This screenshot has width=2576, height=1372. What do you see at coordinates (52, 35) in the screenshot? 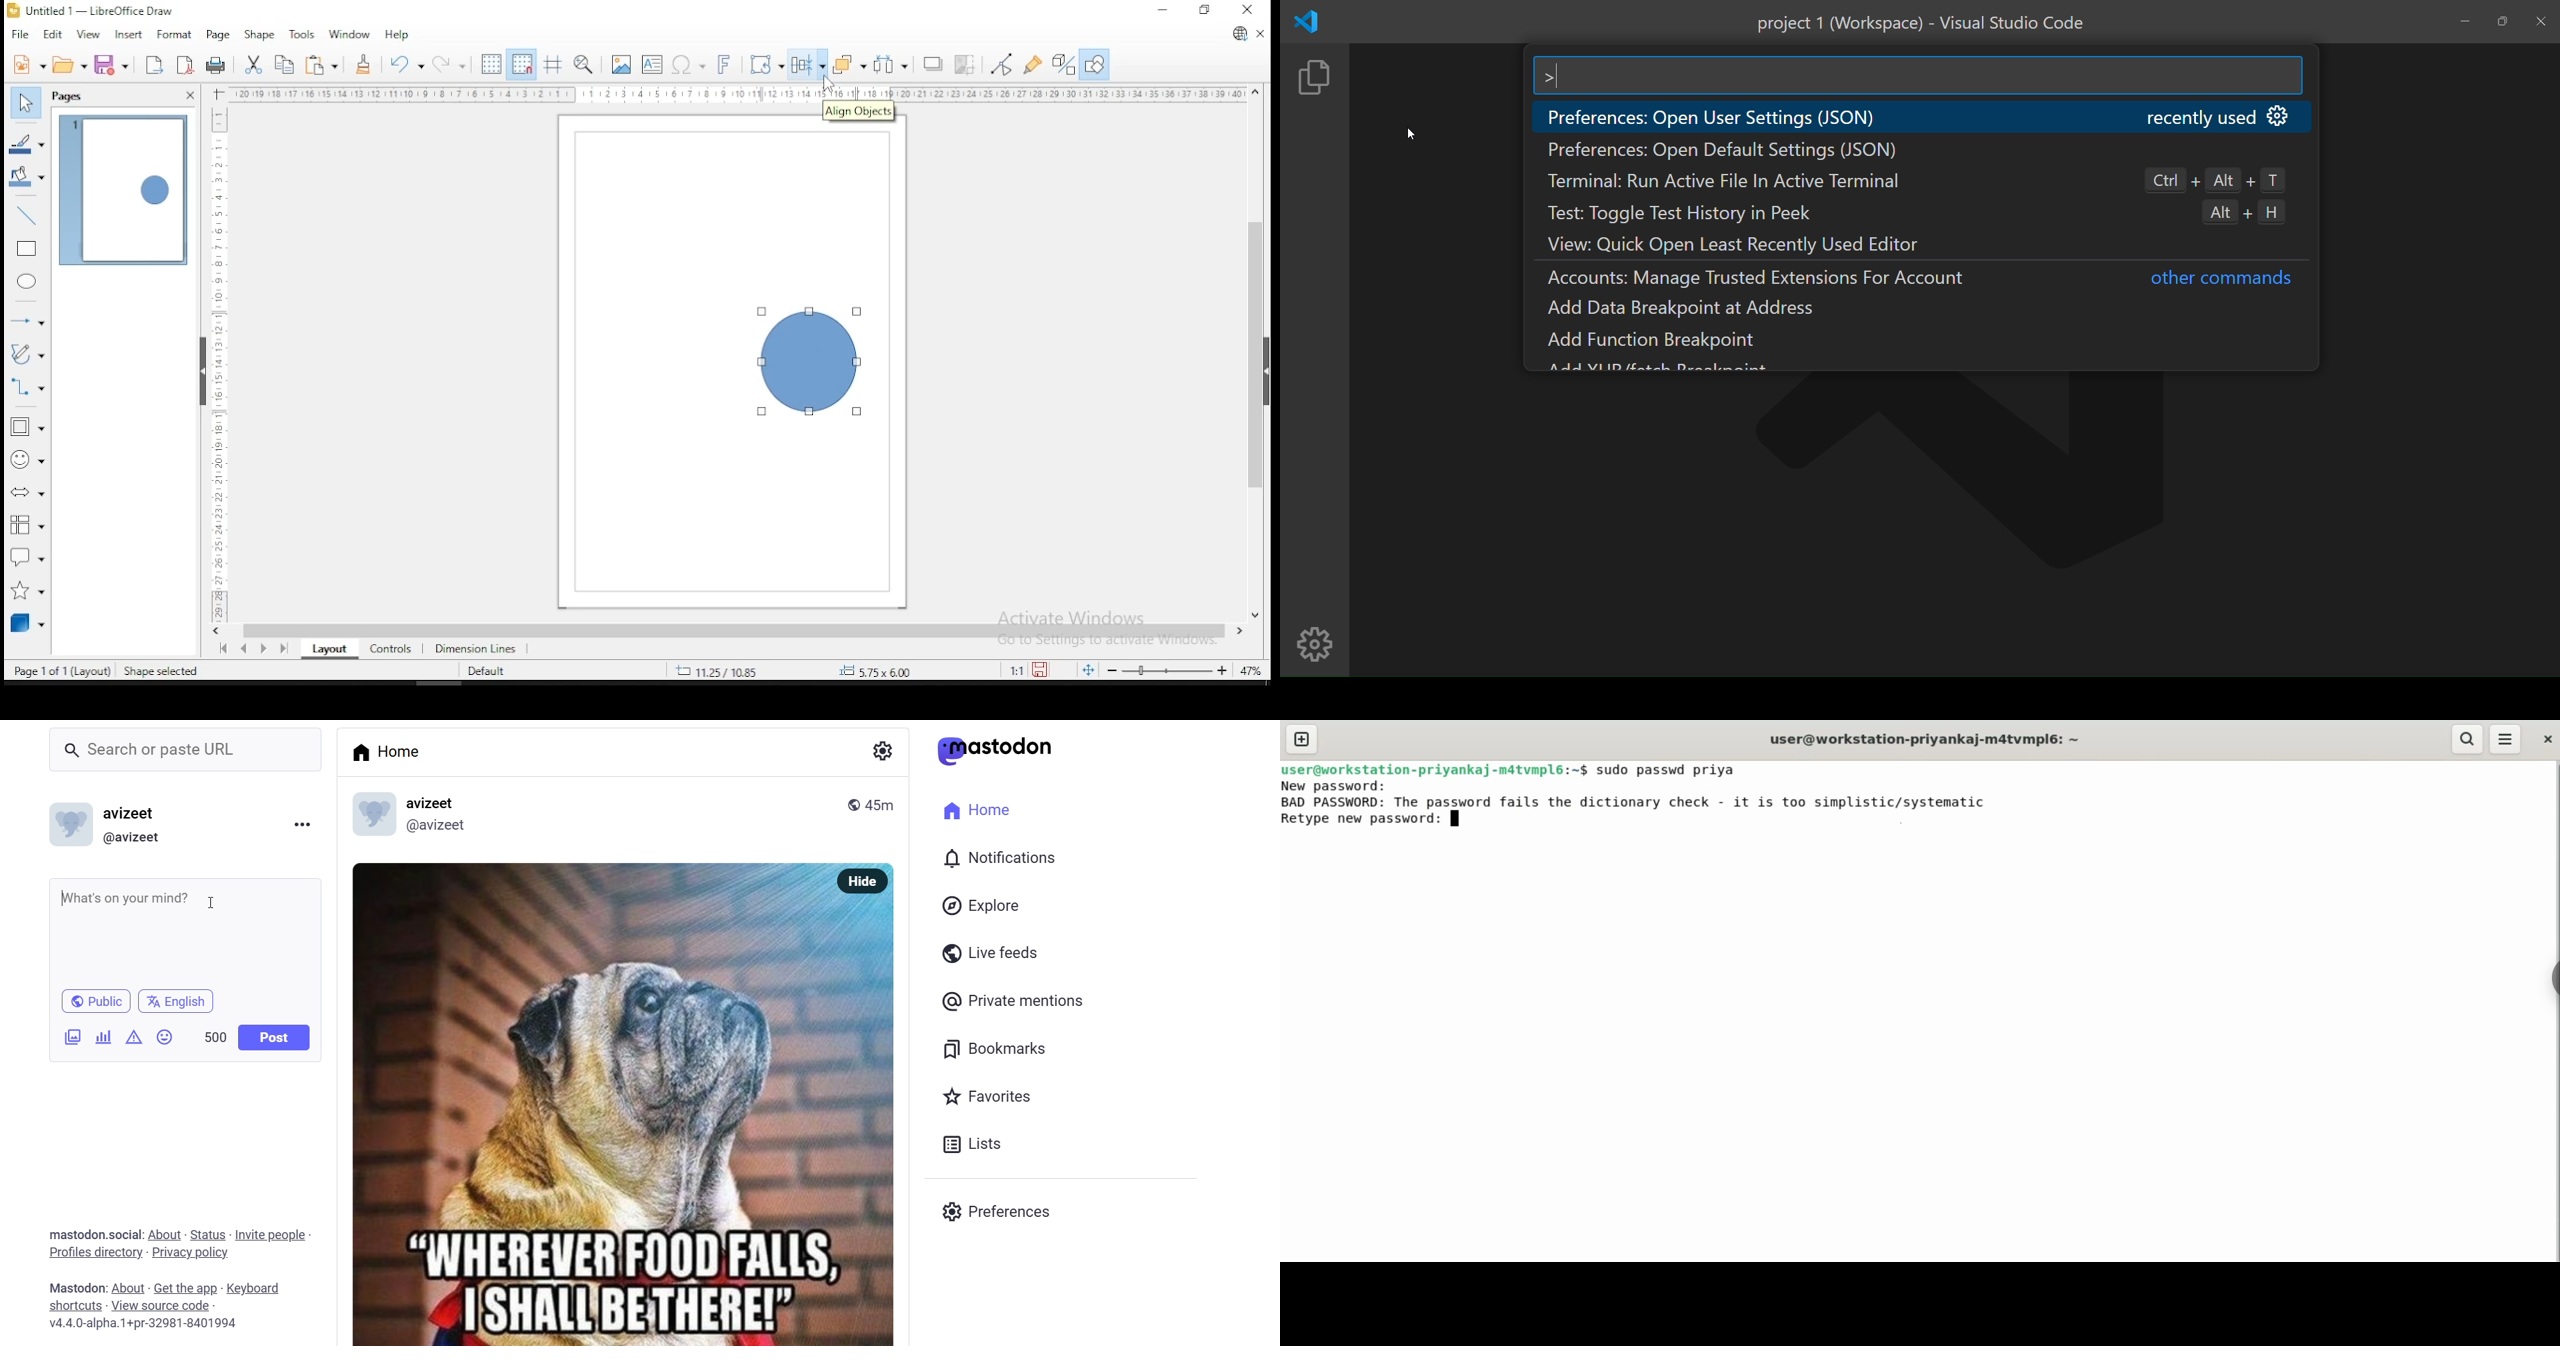
I see `edit` at bounding box center [52, 35].